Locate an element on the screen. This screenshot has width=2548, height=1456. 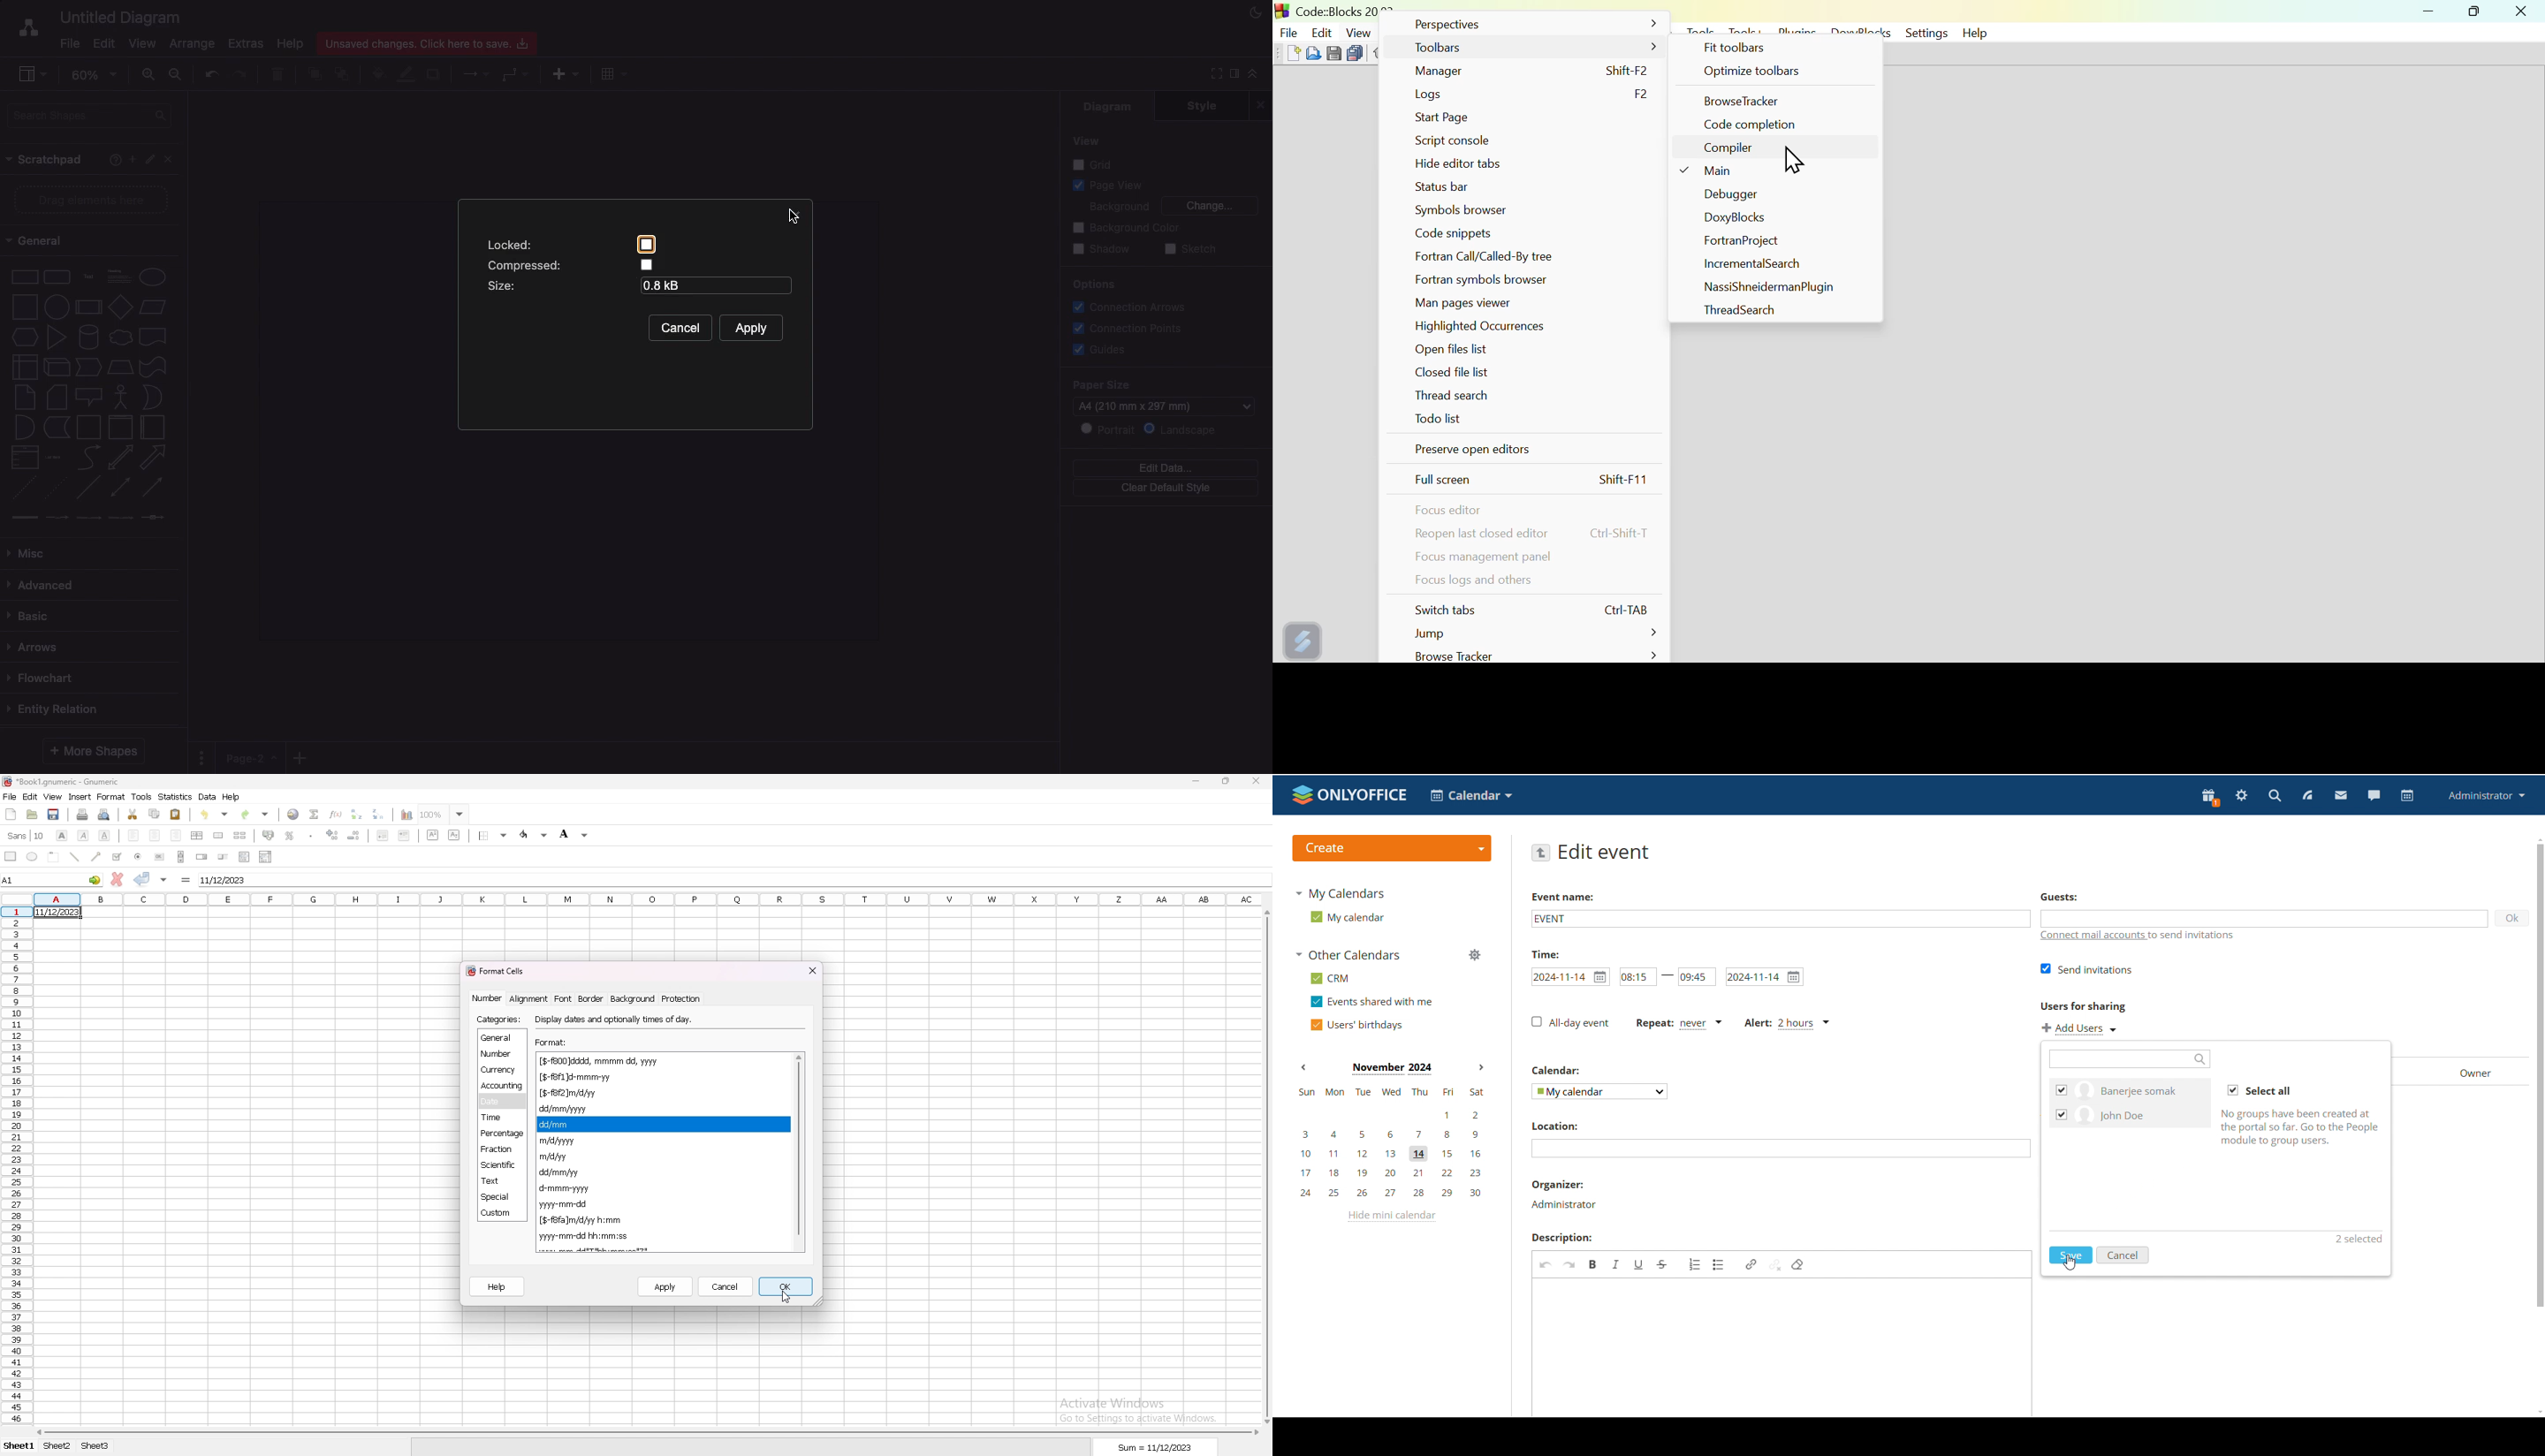
Full screen is located at coordinates (1534, 481).